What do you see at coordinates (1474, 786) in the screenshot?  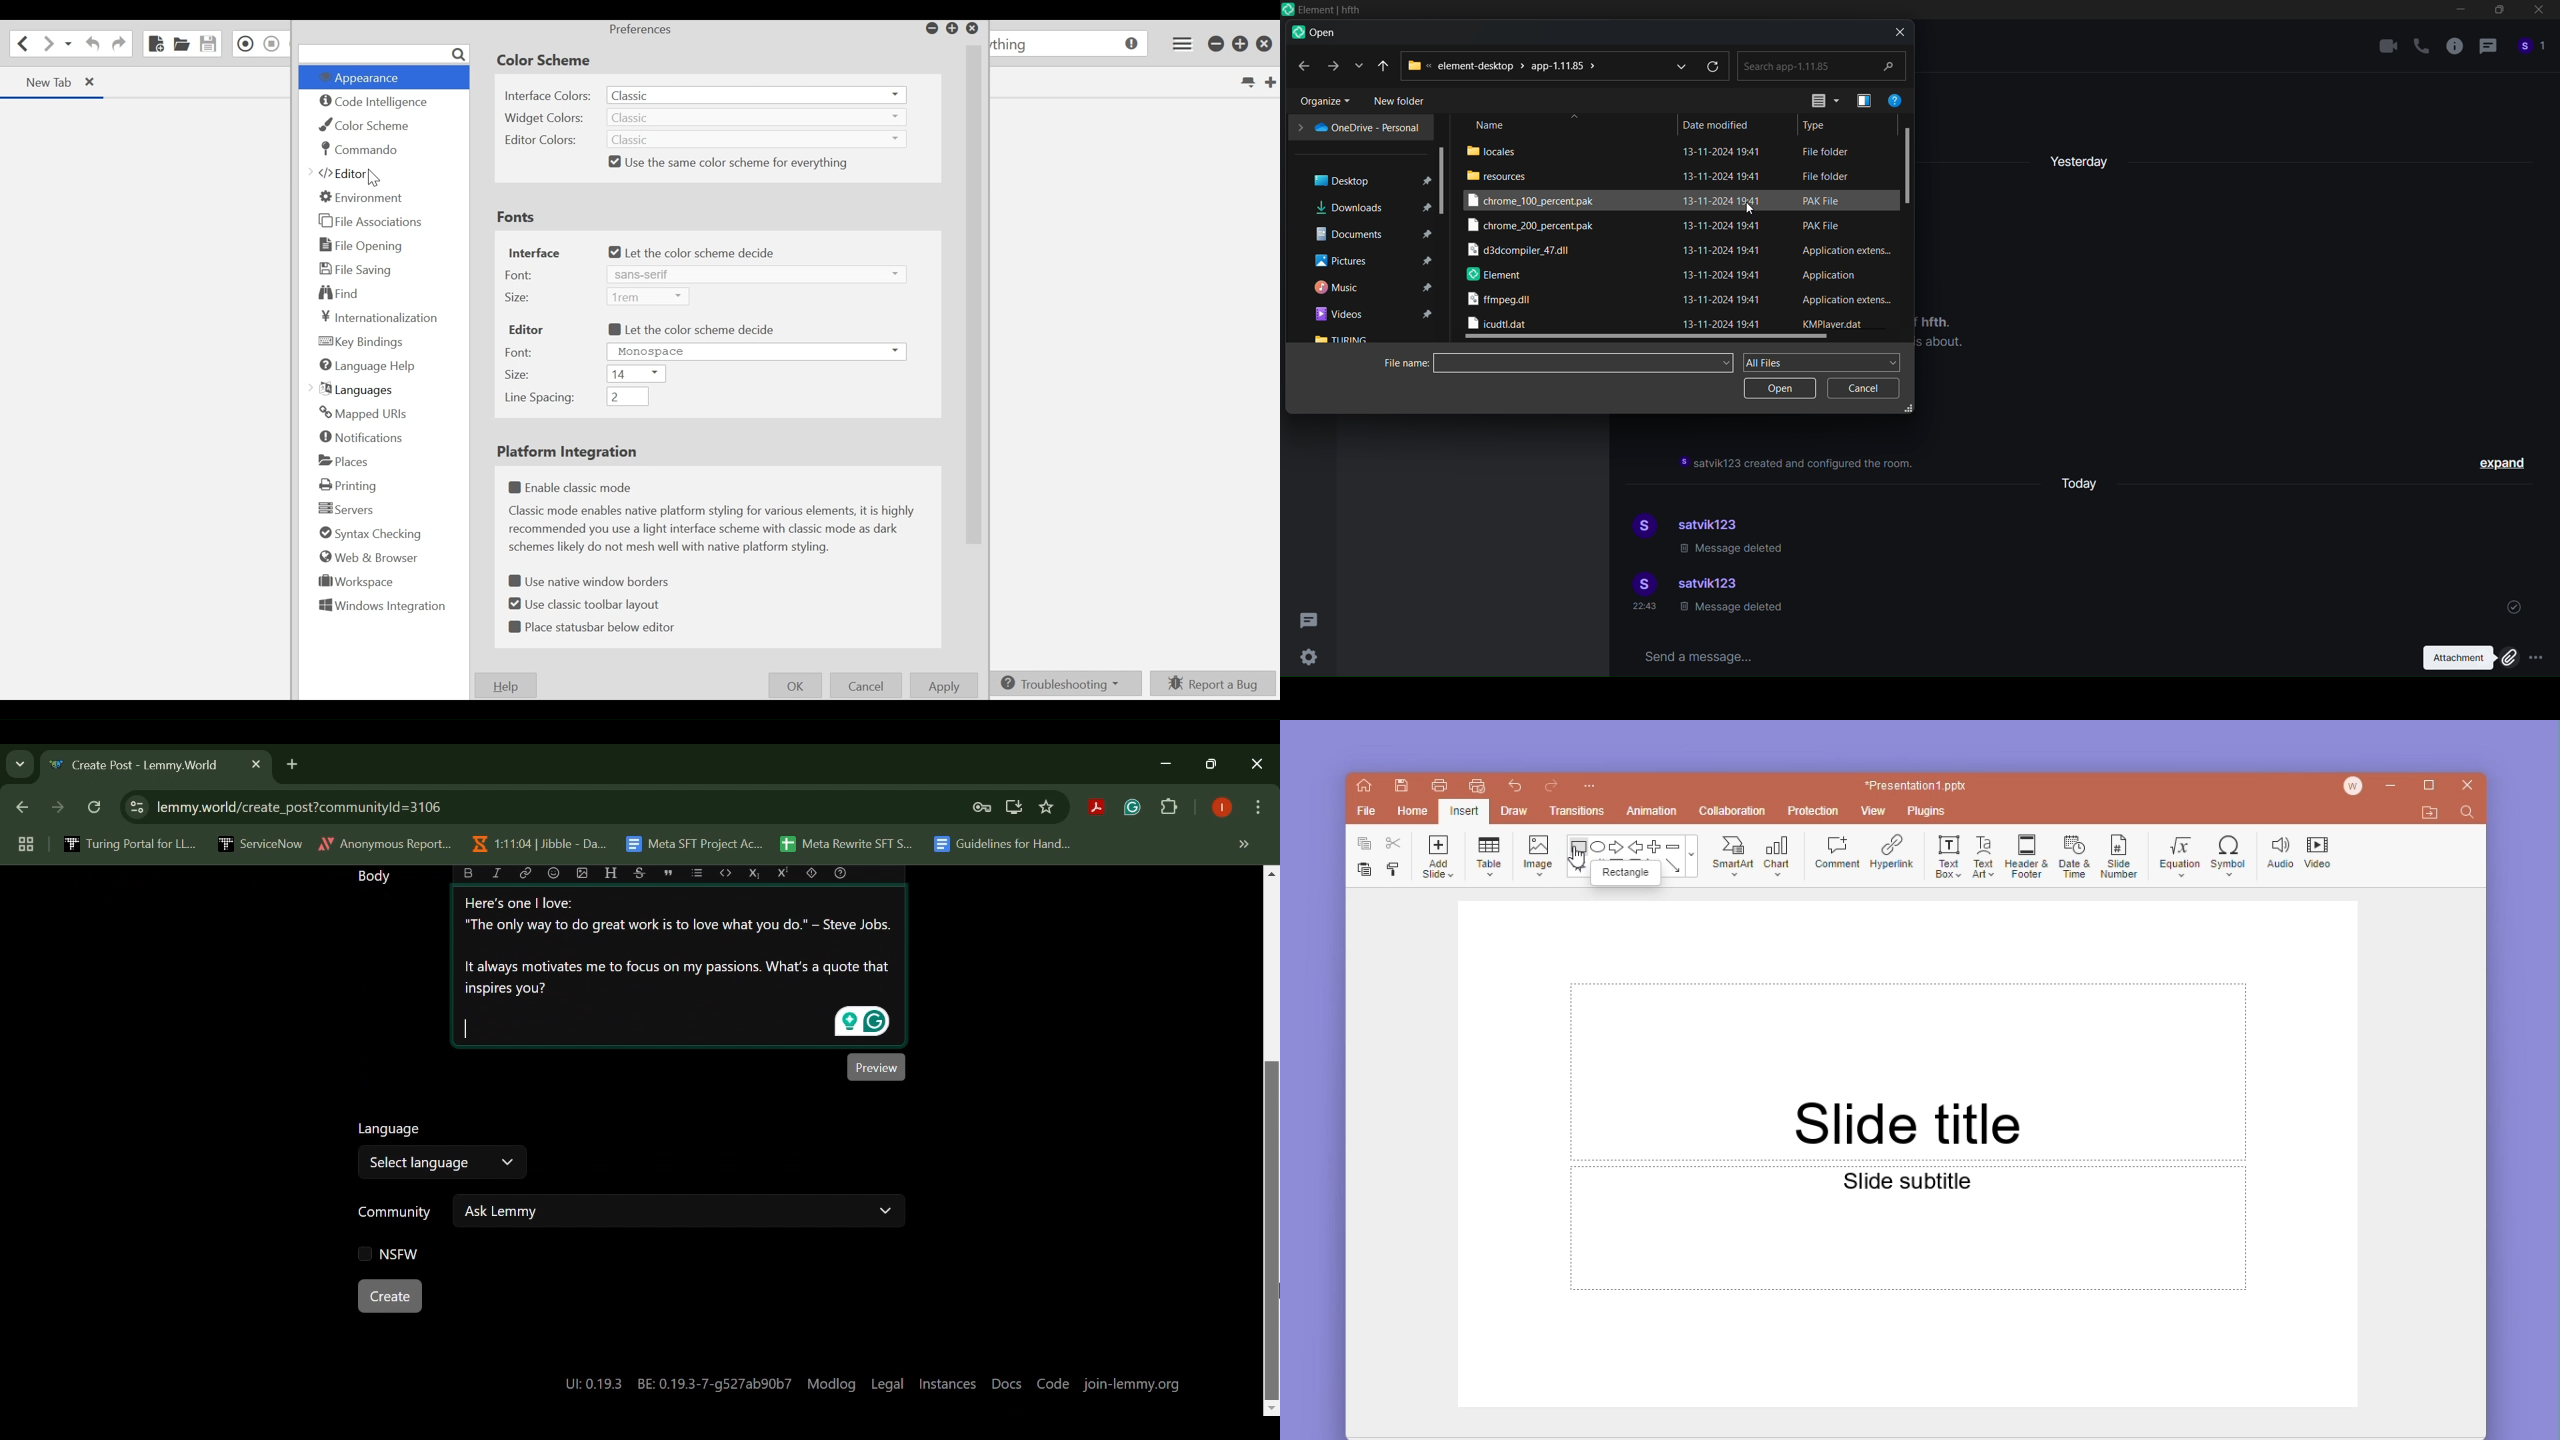 I see `quick print` at bounding box center [1474, 786].